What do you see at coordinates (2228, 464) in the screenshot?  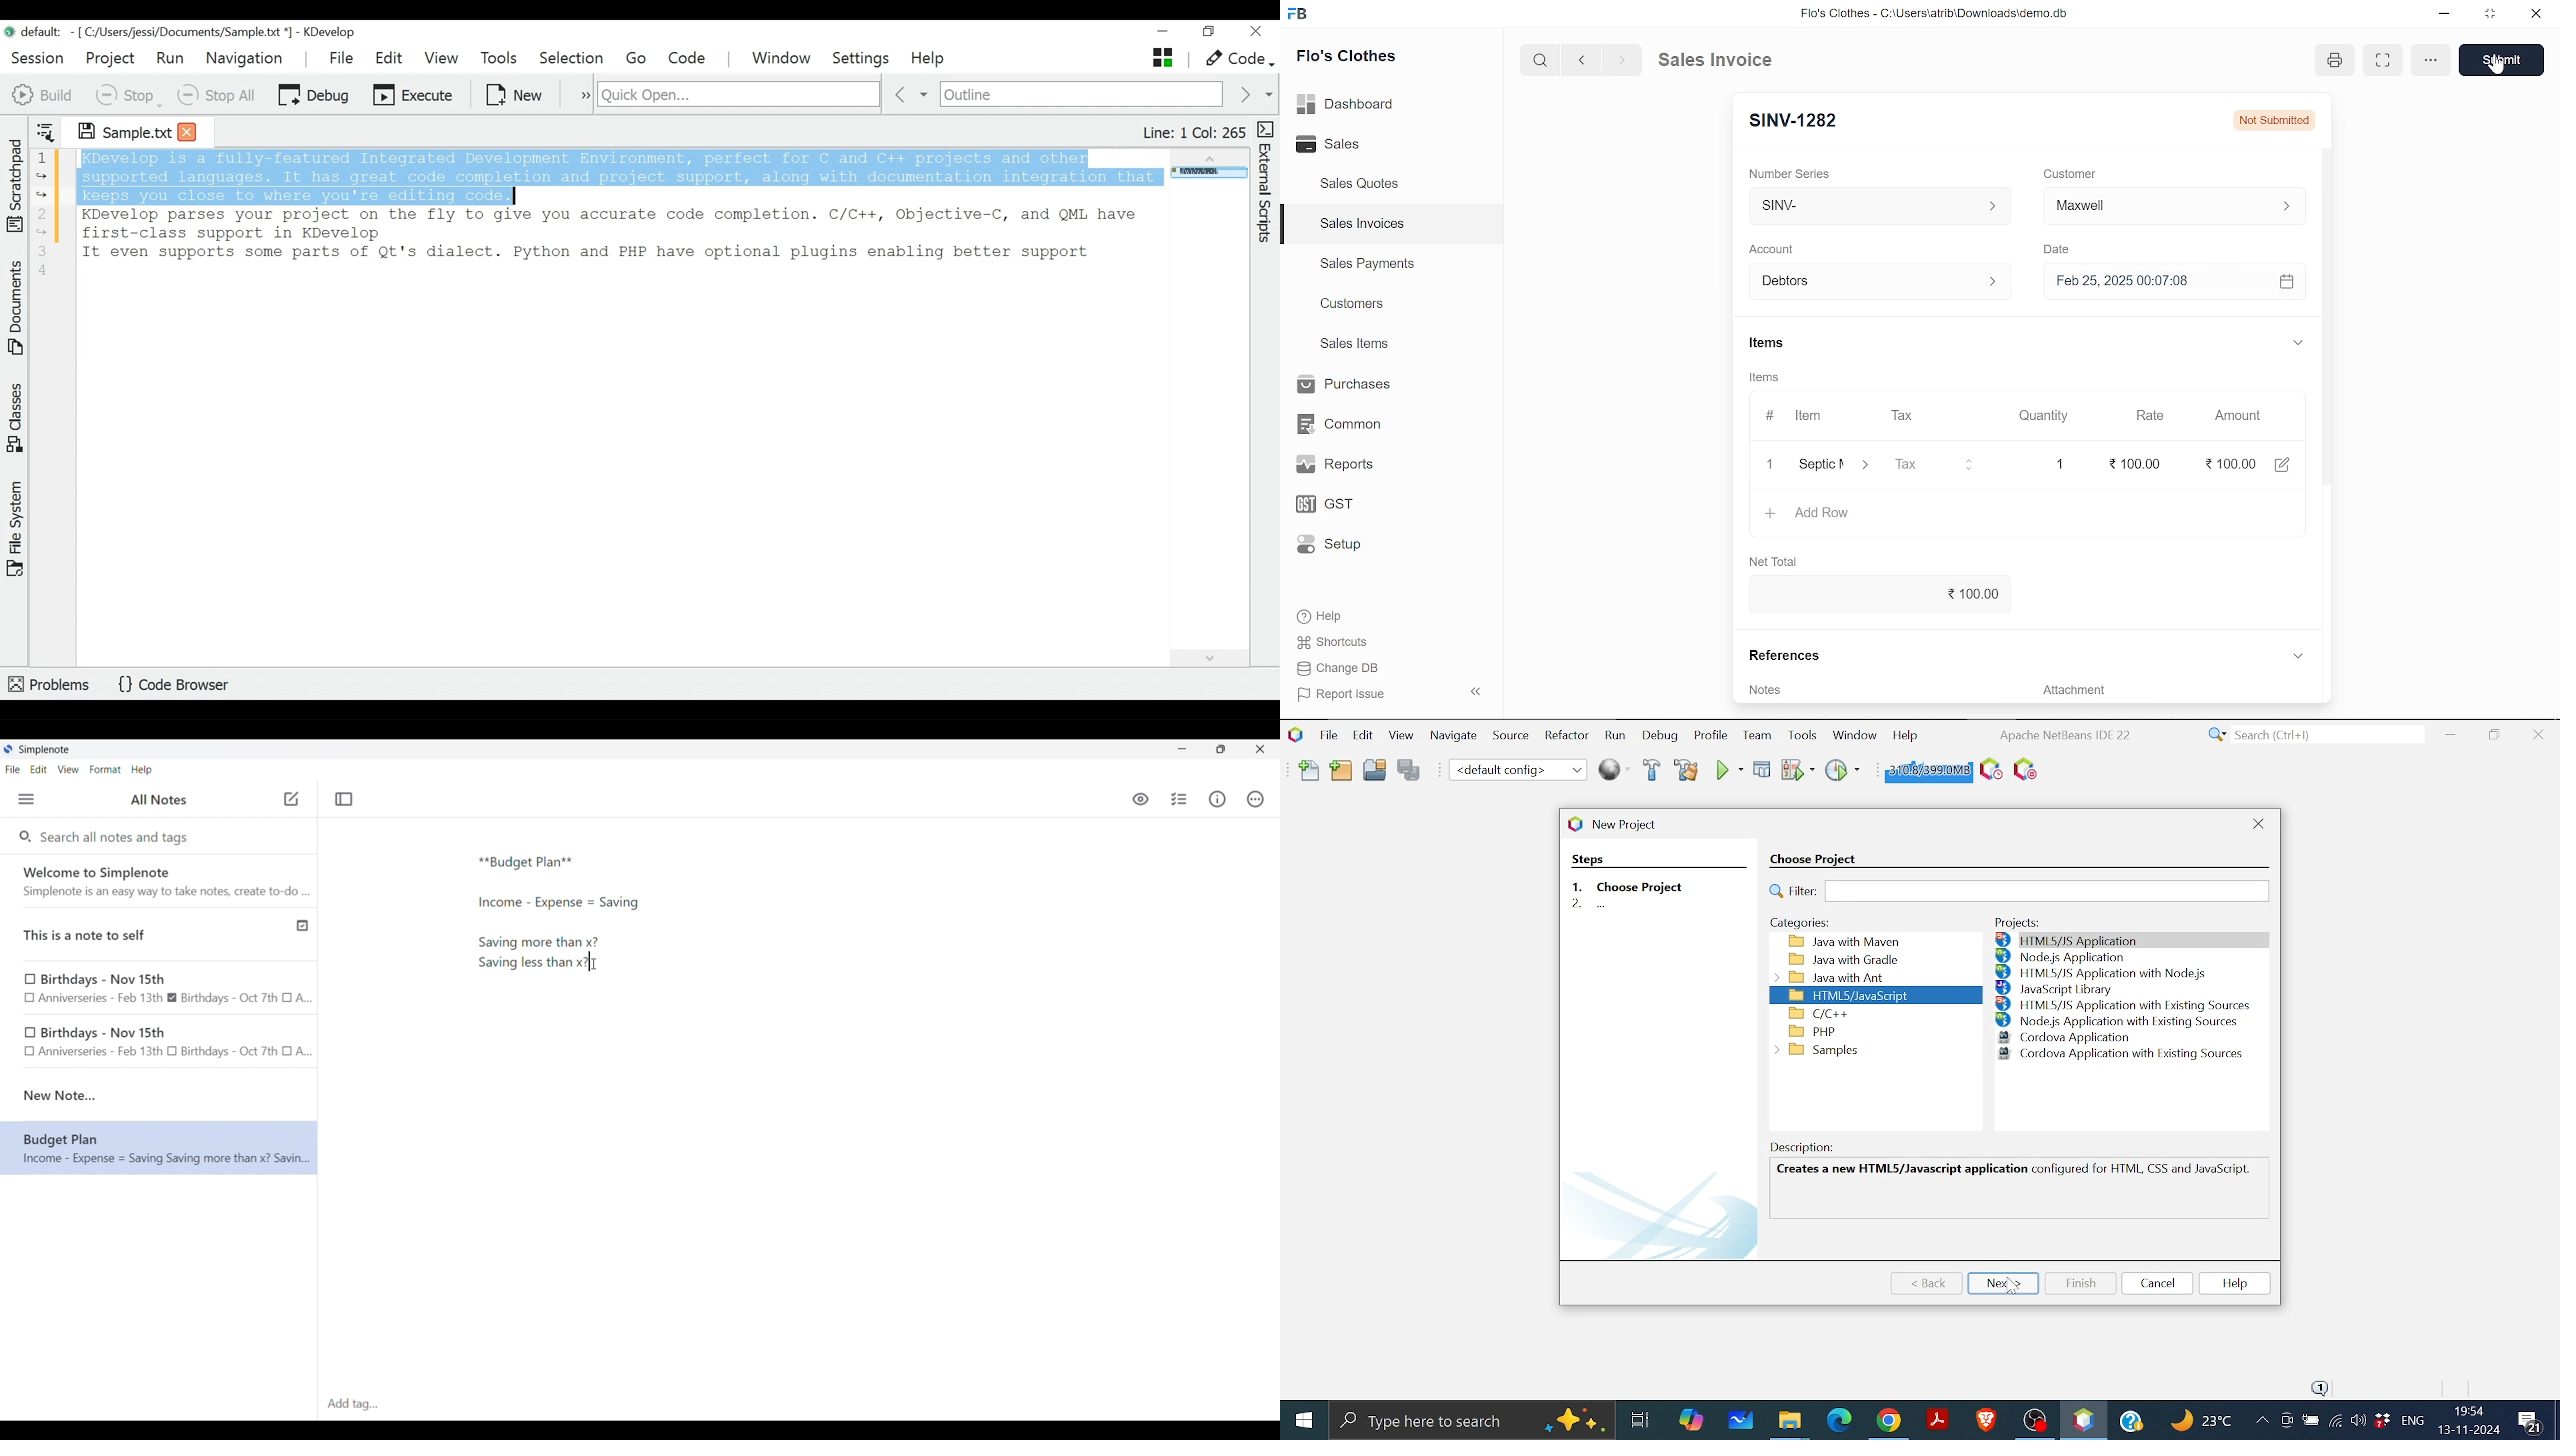 I see `100` at bounding box center [2228, 464].